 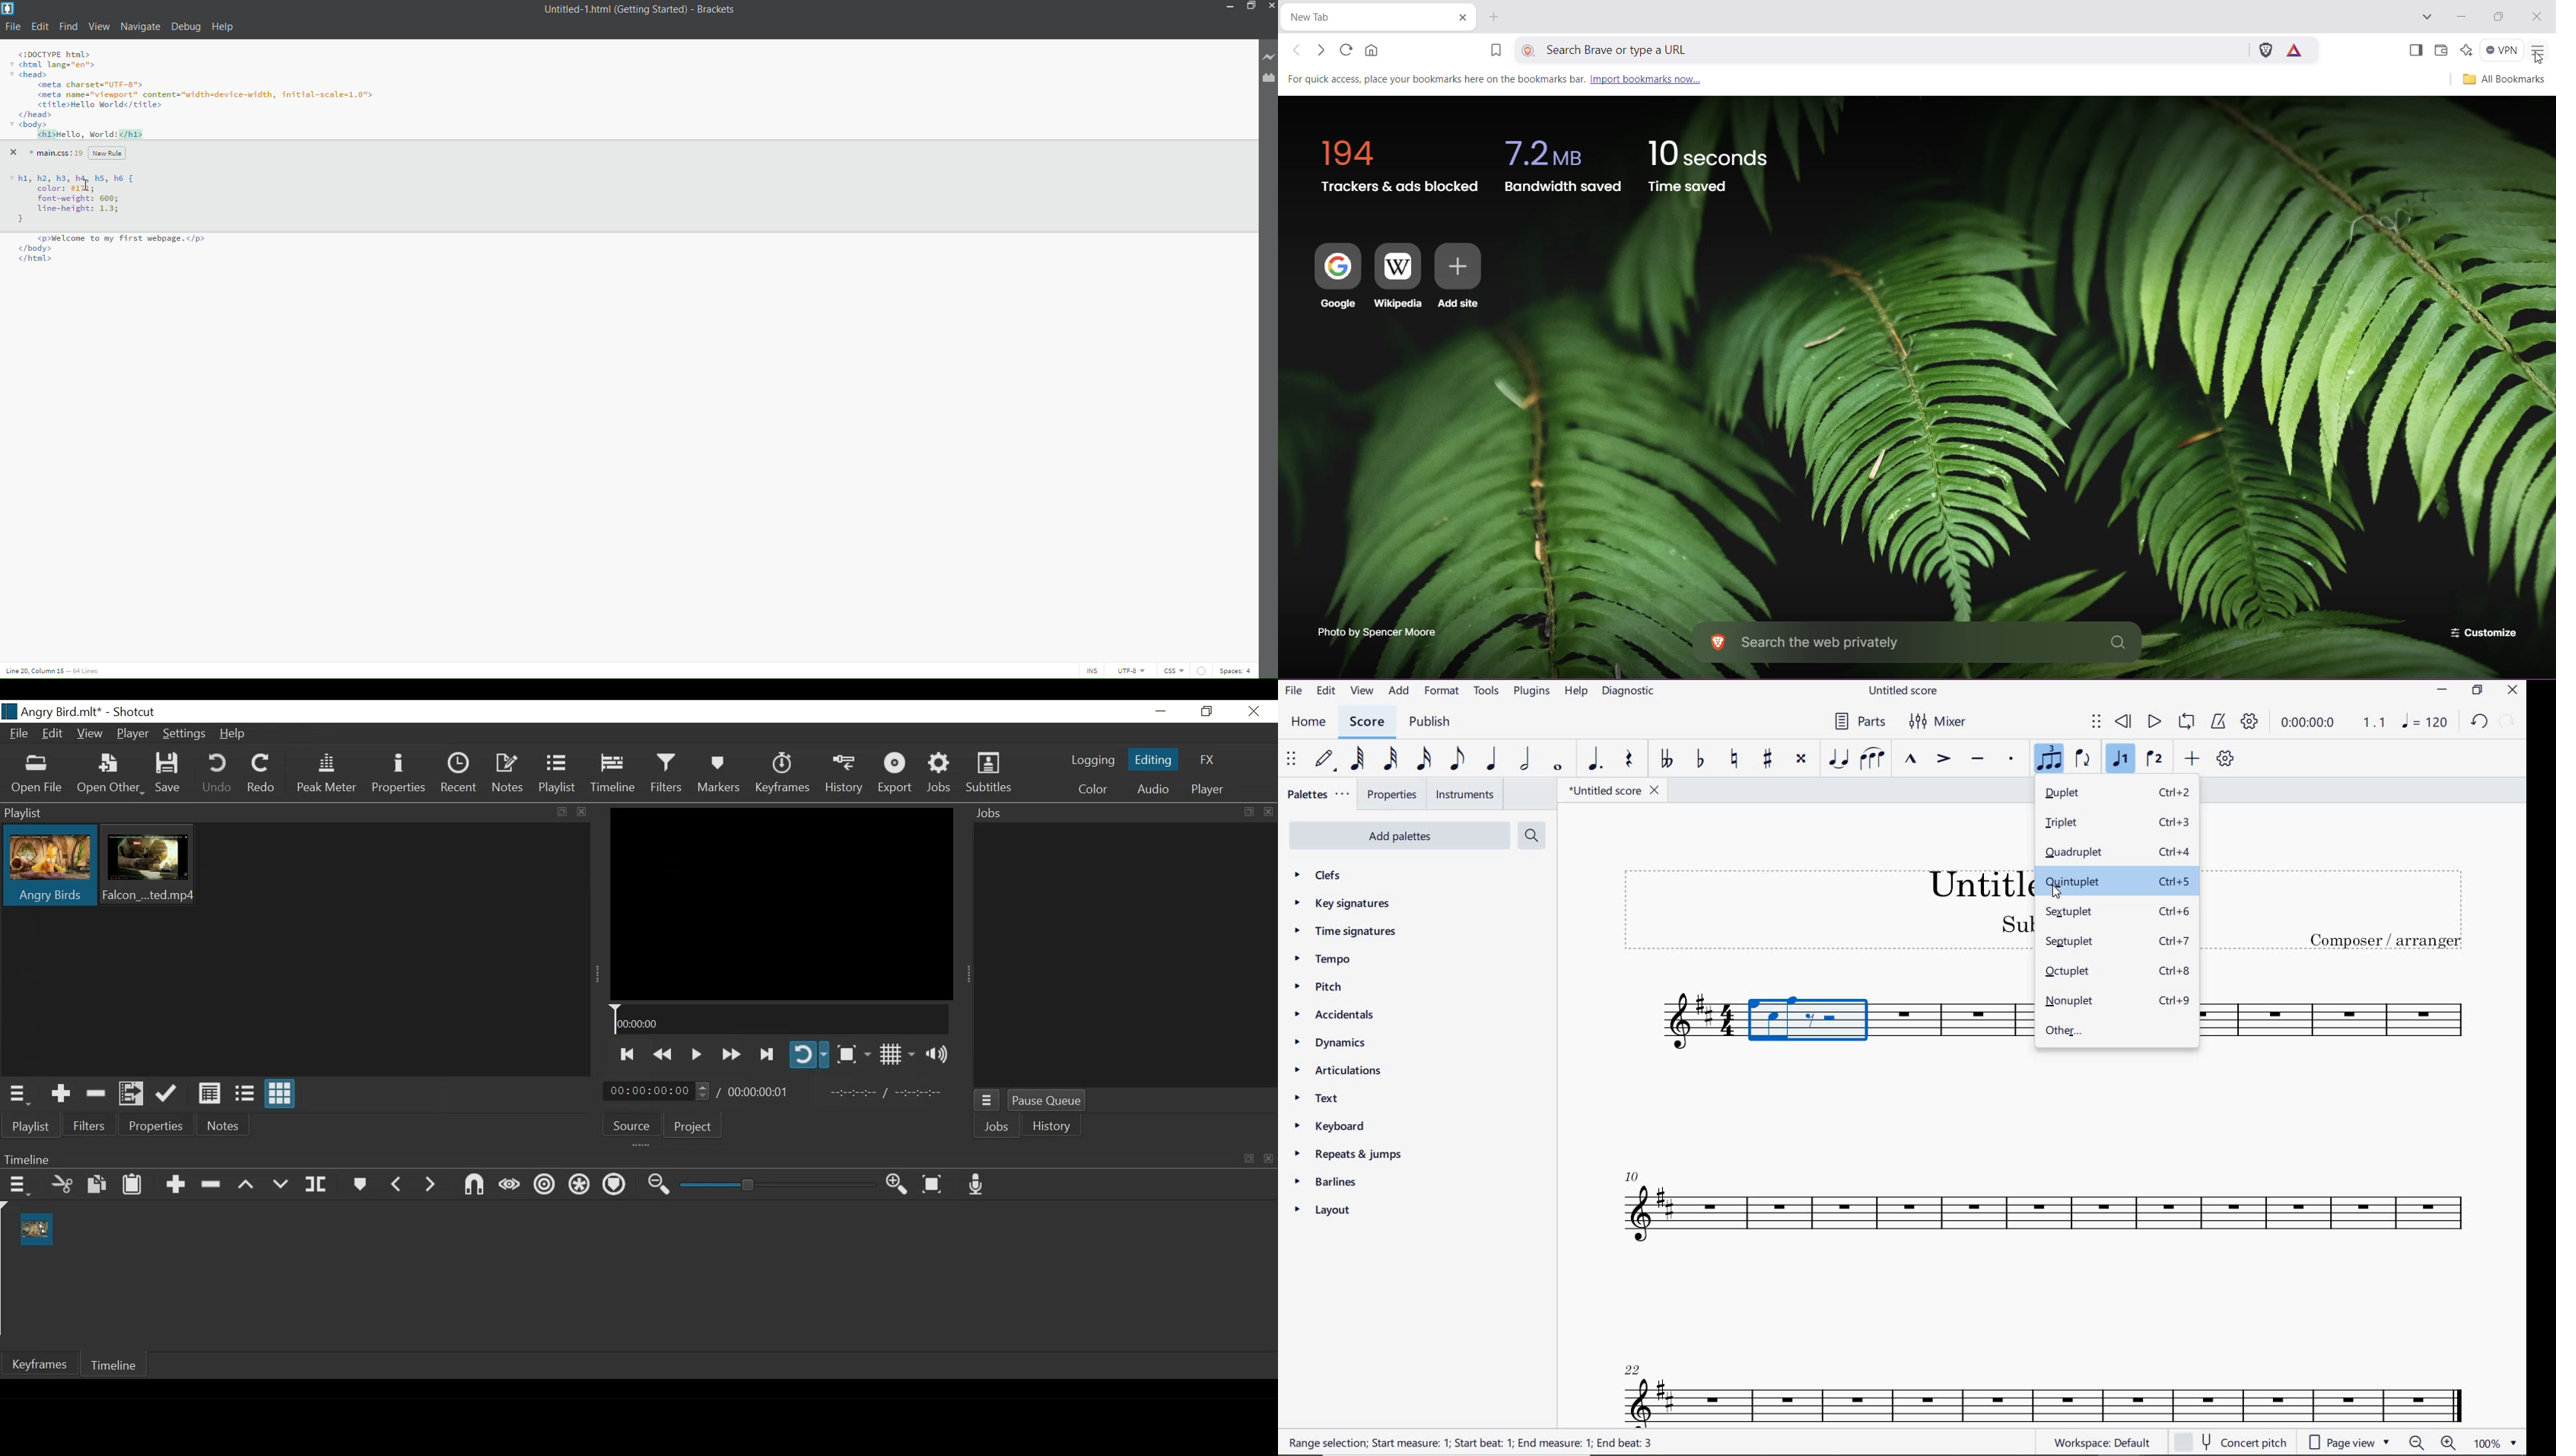 I want to click on Notes, so click(x=510, y=775).